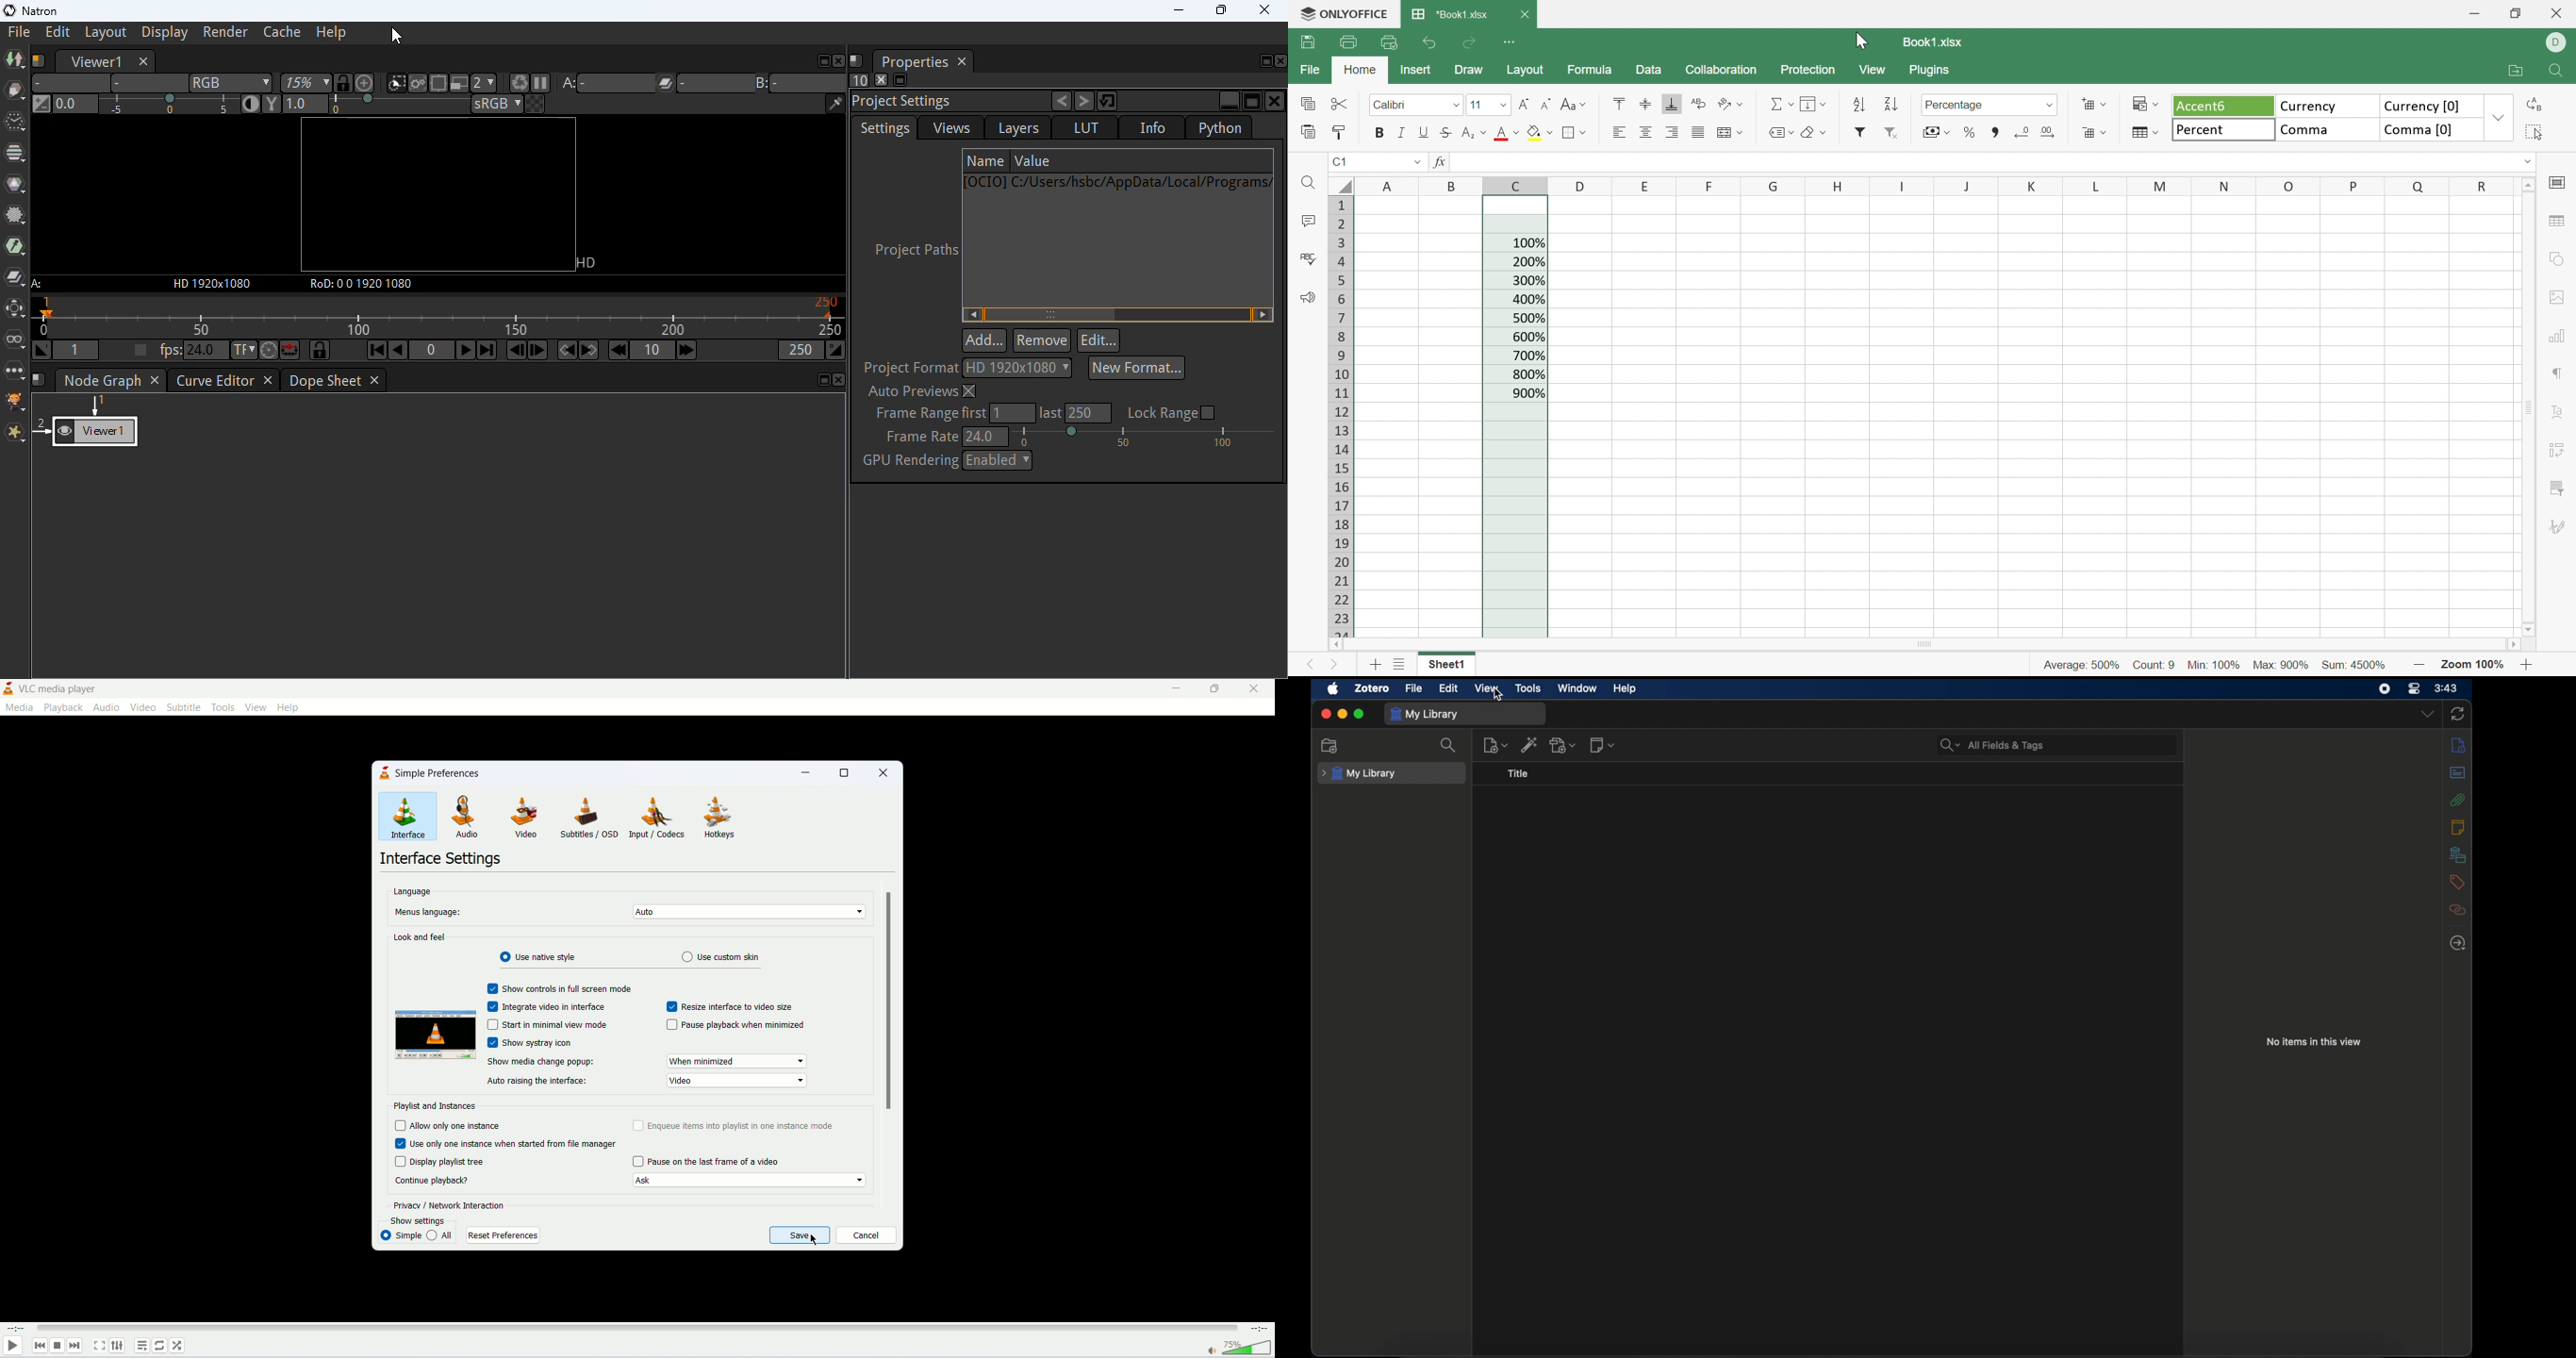 Image resolution: width=2576 pixels, height=1372 pixels. What do you see at coordinates (1331, 745) in the screenshot?
I see `new collection` at bounding box center [1331, 745].